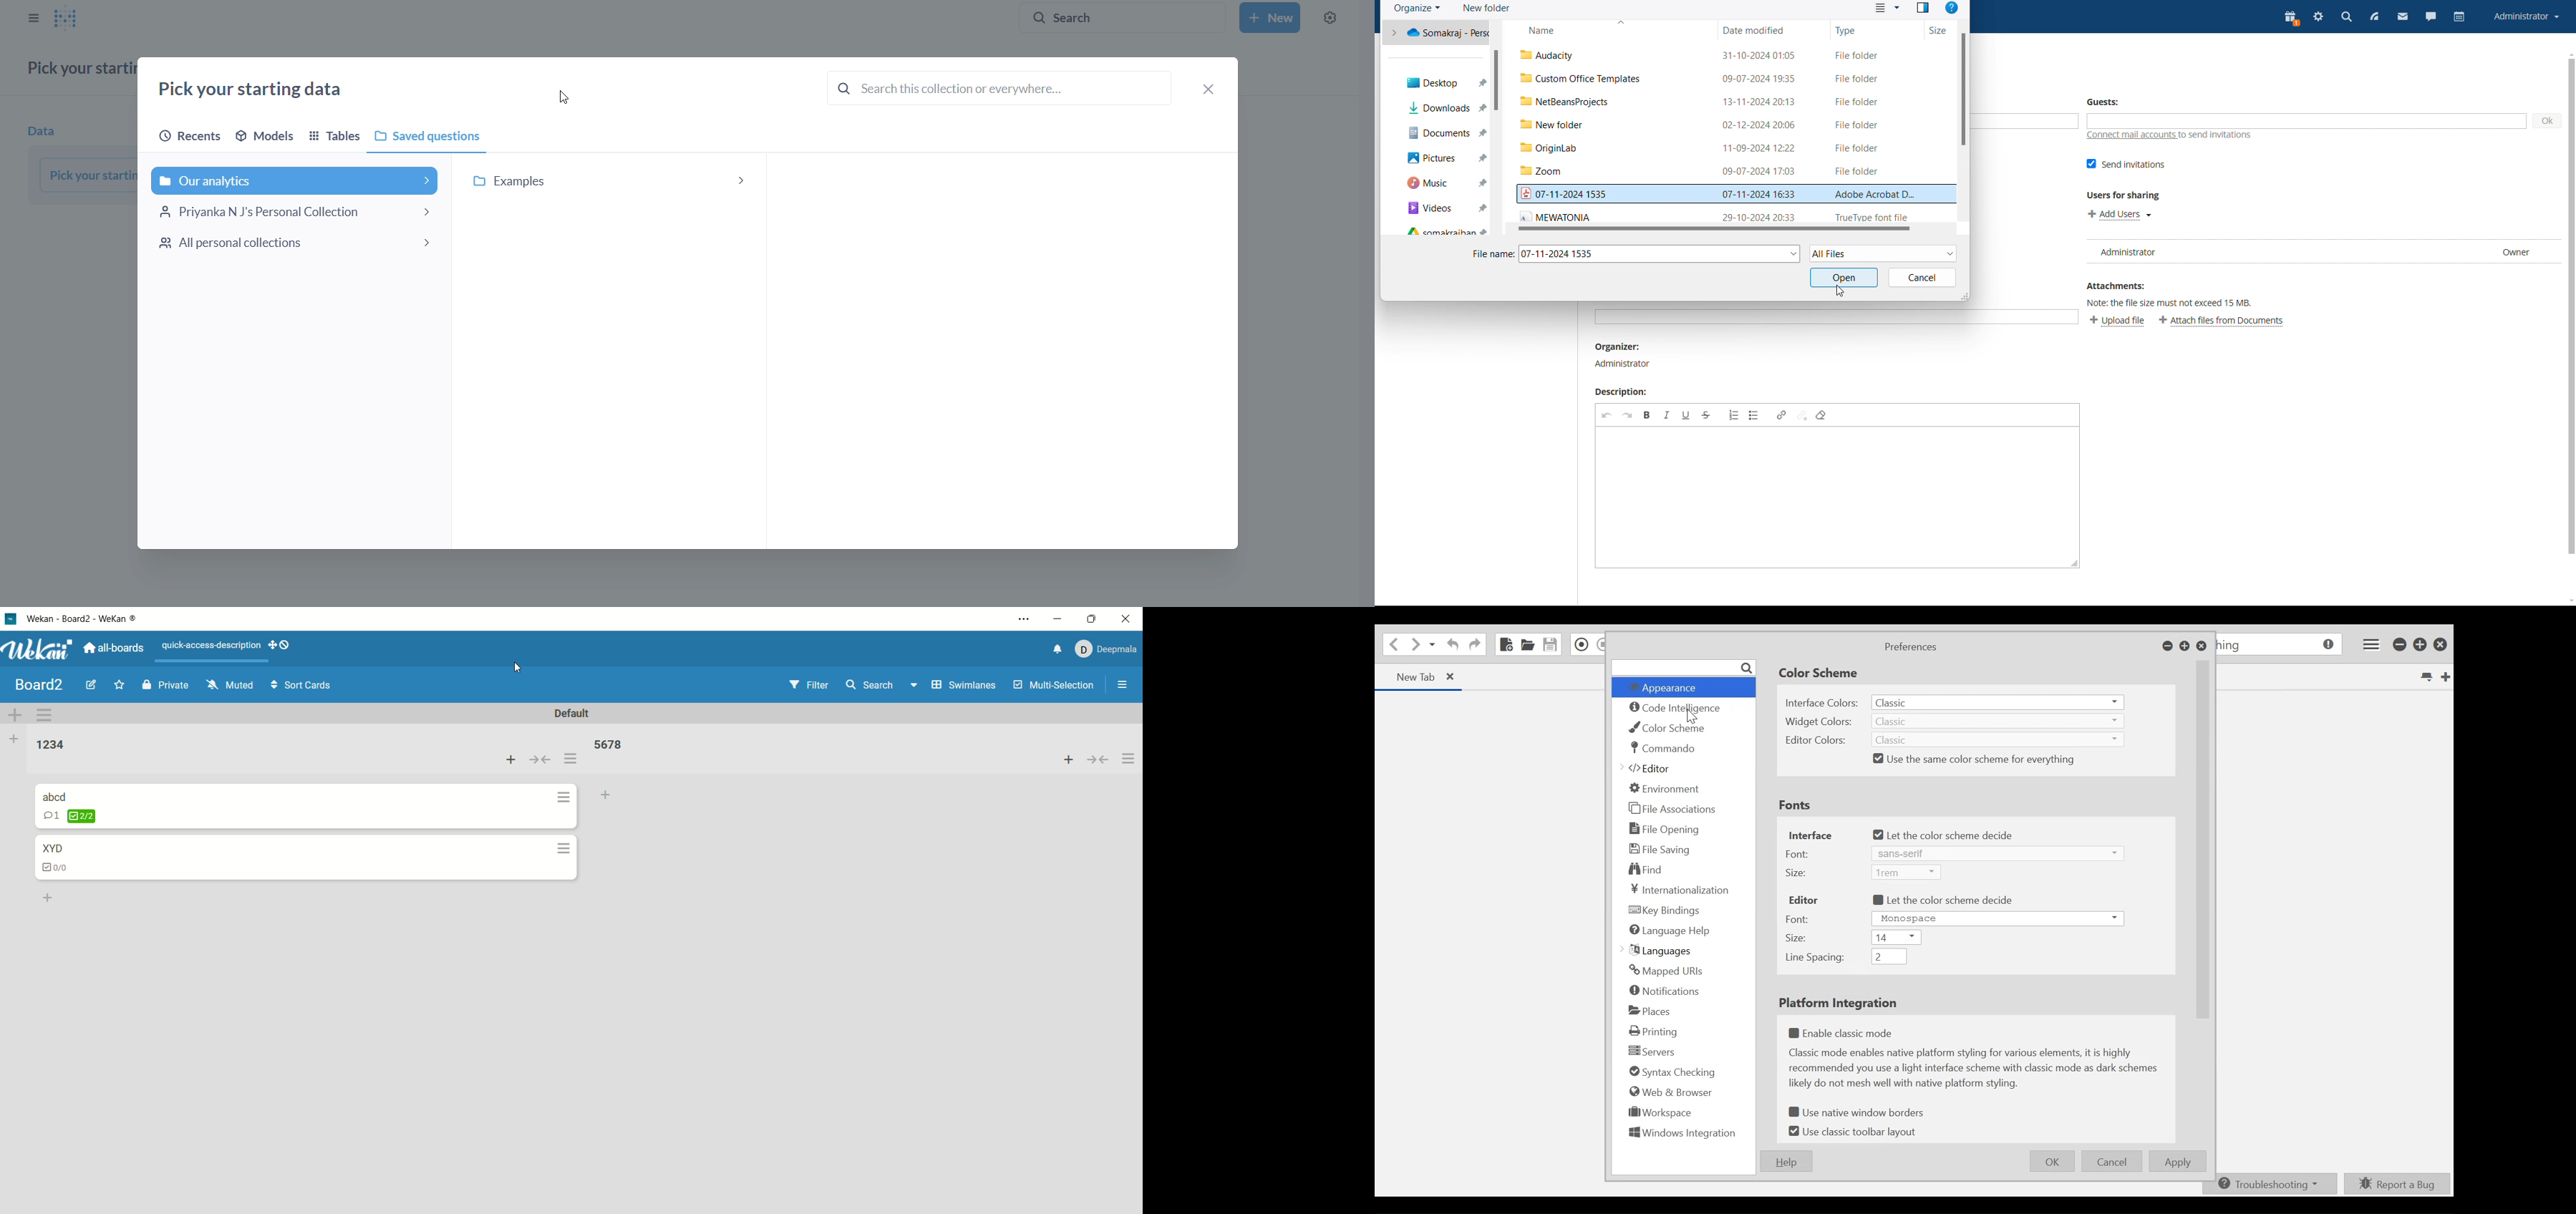 The width and height of the screenshot is (2576, 1232). Describe the element at coordinates (16, 715) in the screenshot. I see `add swimlane` at that location.